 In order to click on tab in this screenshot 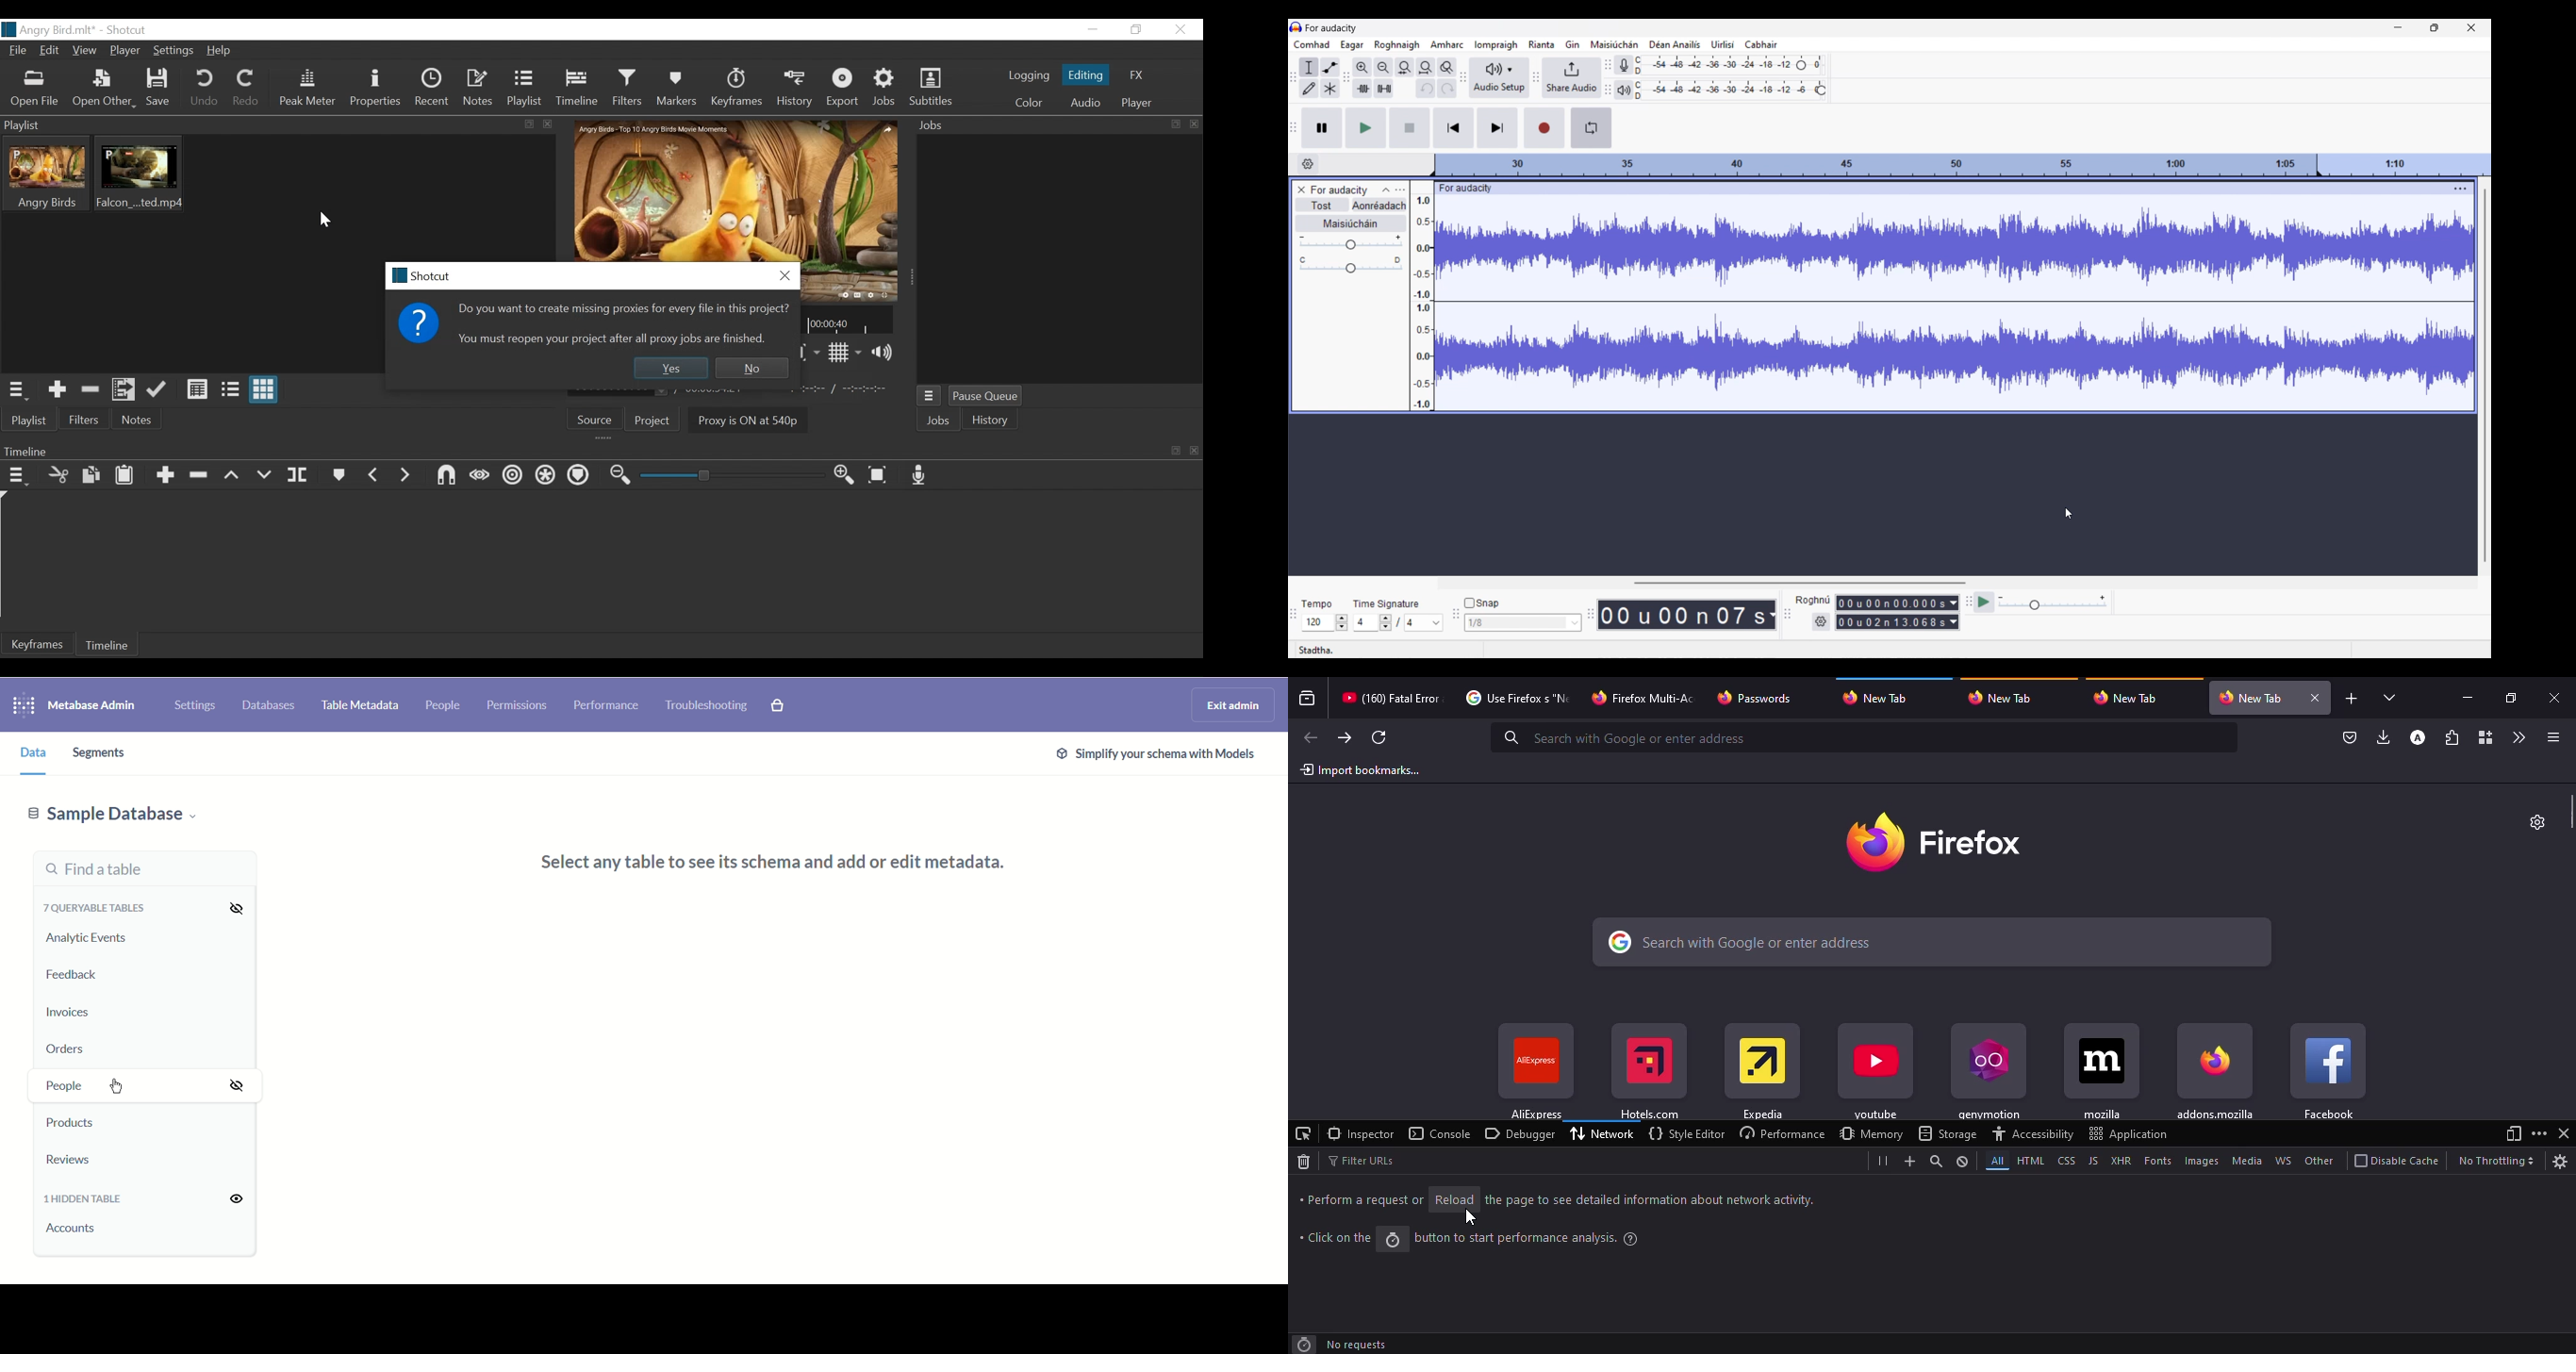, I will do `click(1642, 698)`.